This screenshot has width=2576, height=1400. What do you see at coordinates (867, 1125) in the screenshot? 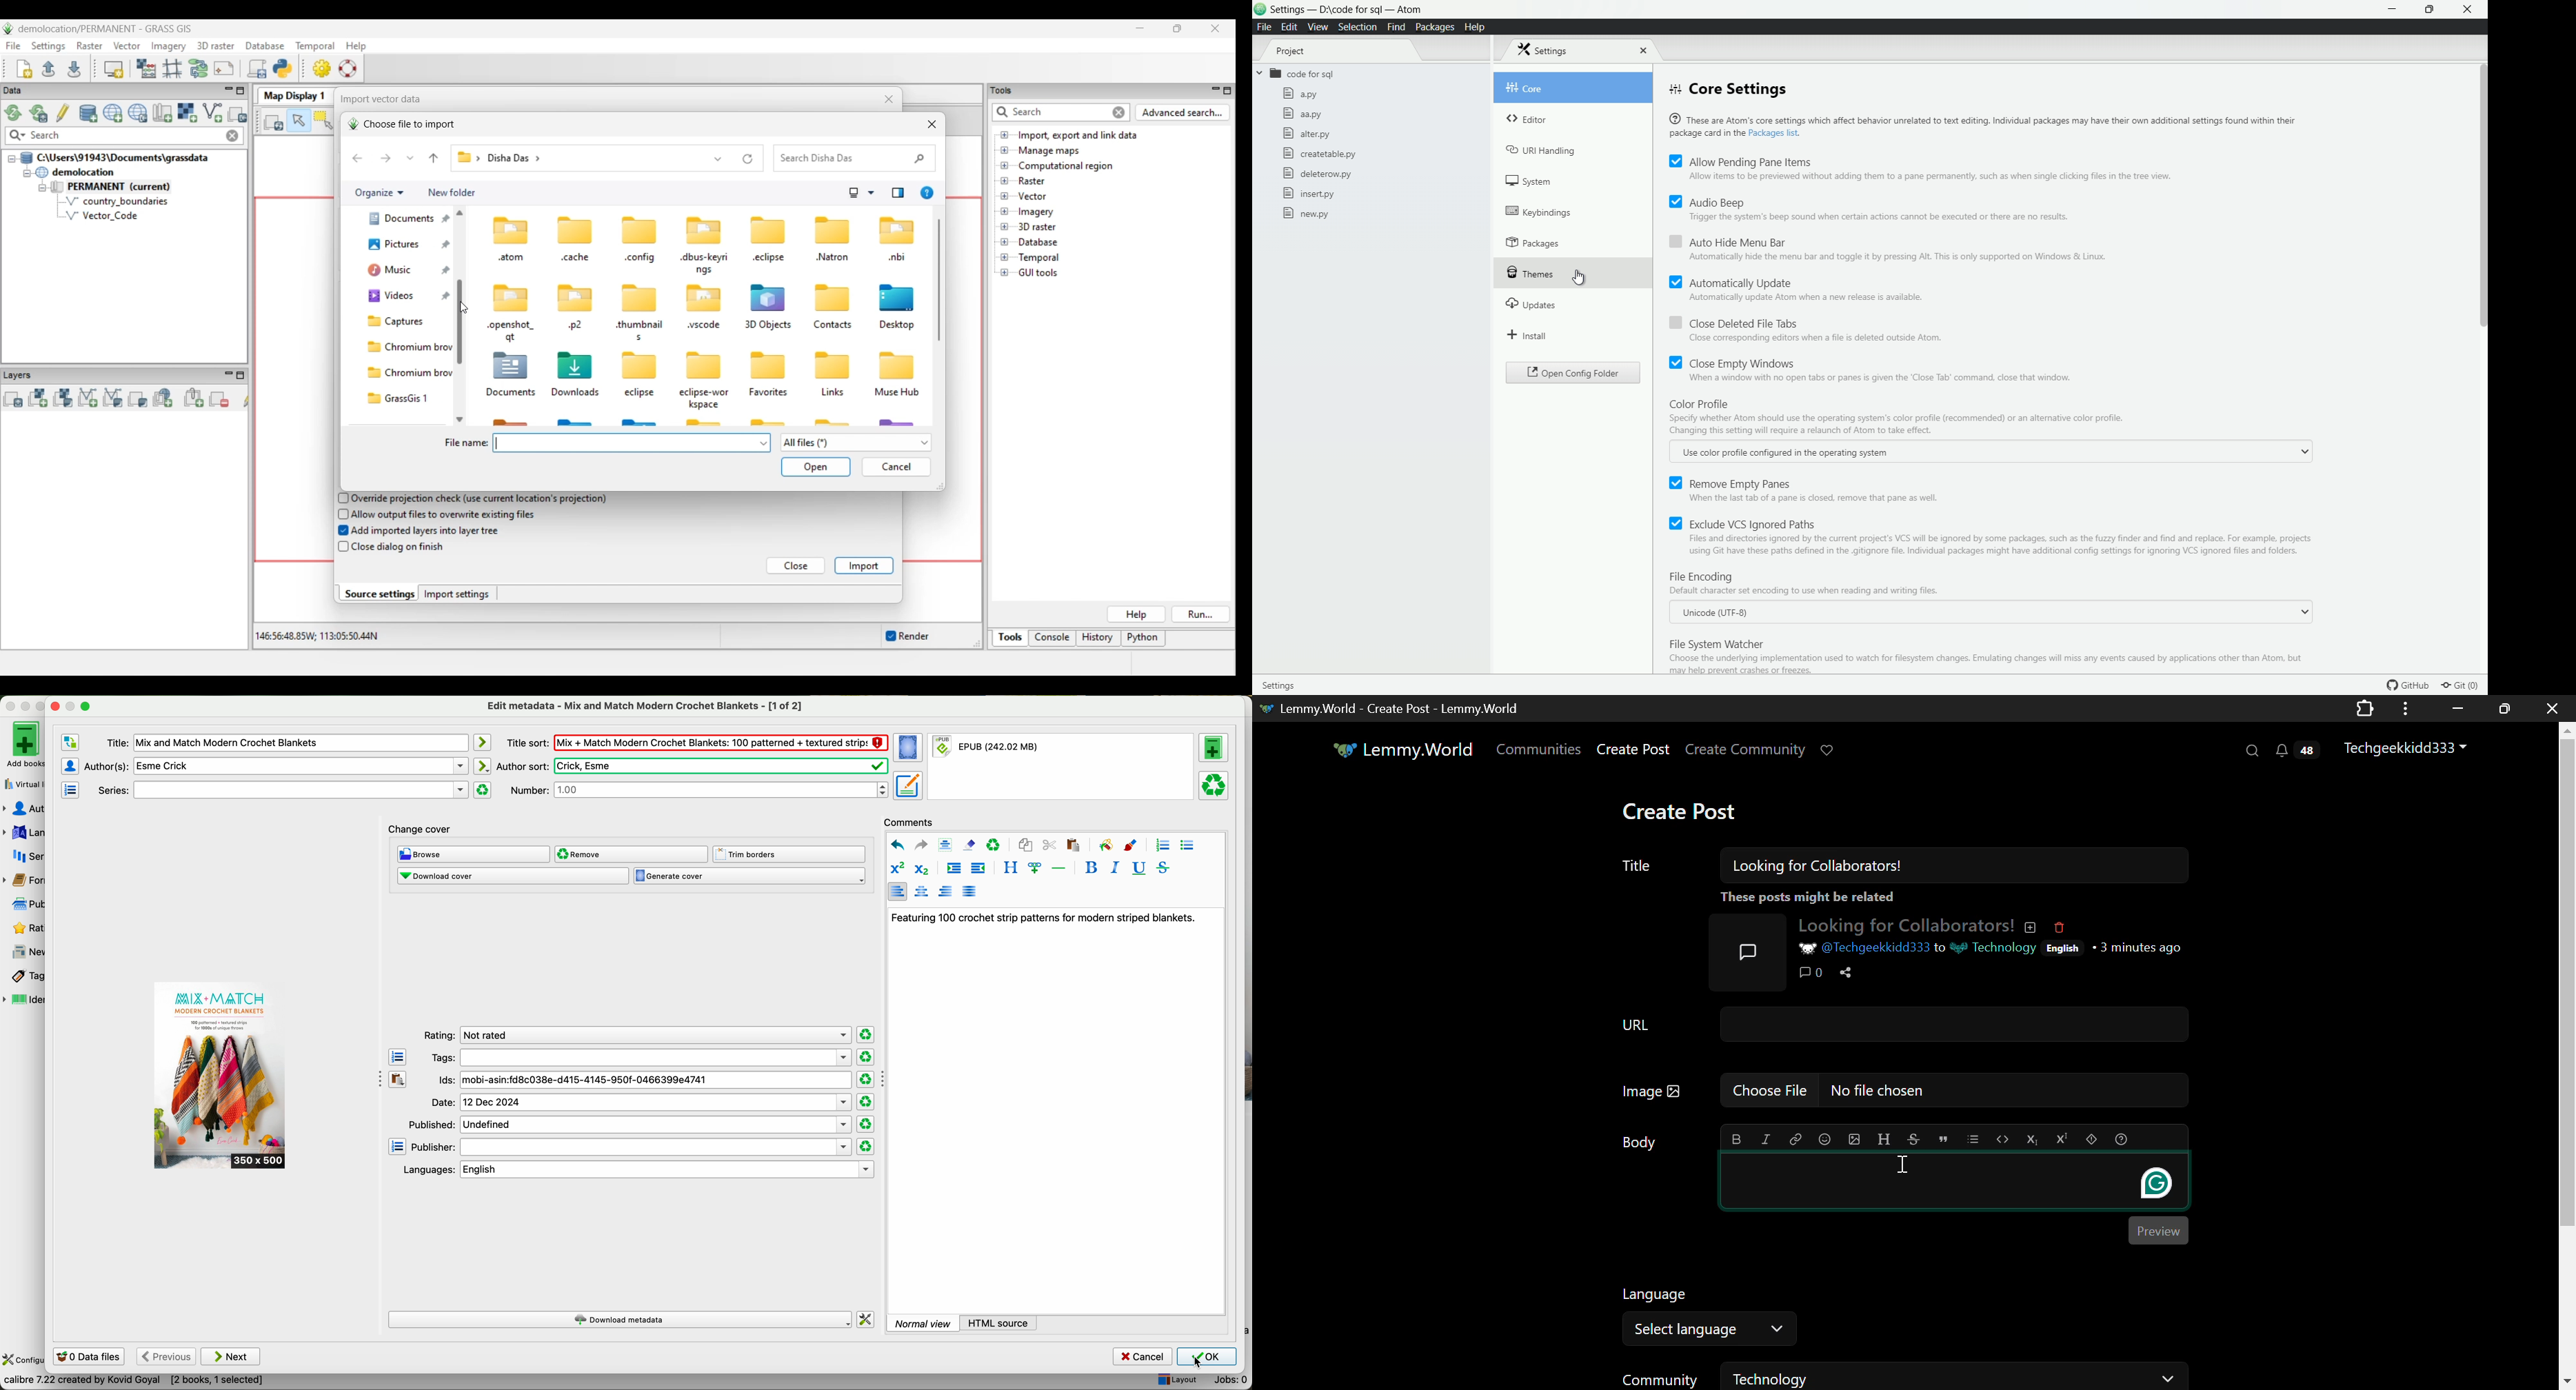
I see `clear rating` at bounding box center [867, 1125].